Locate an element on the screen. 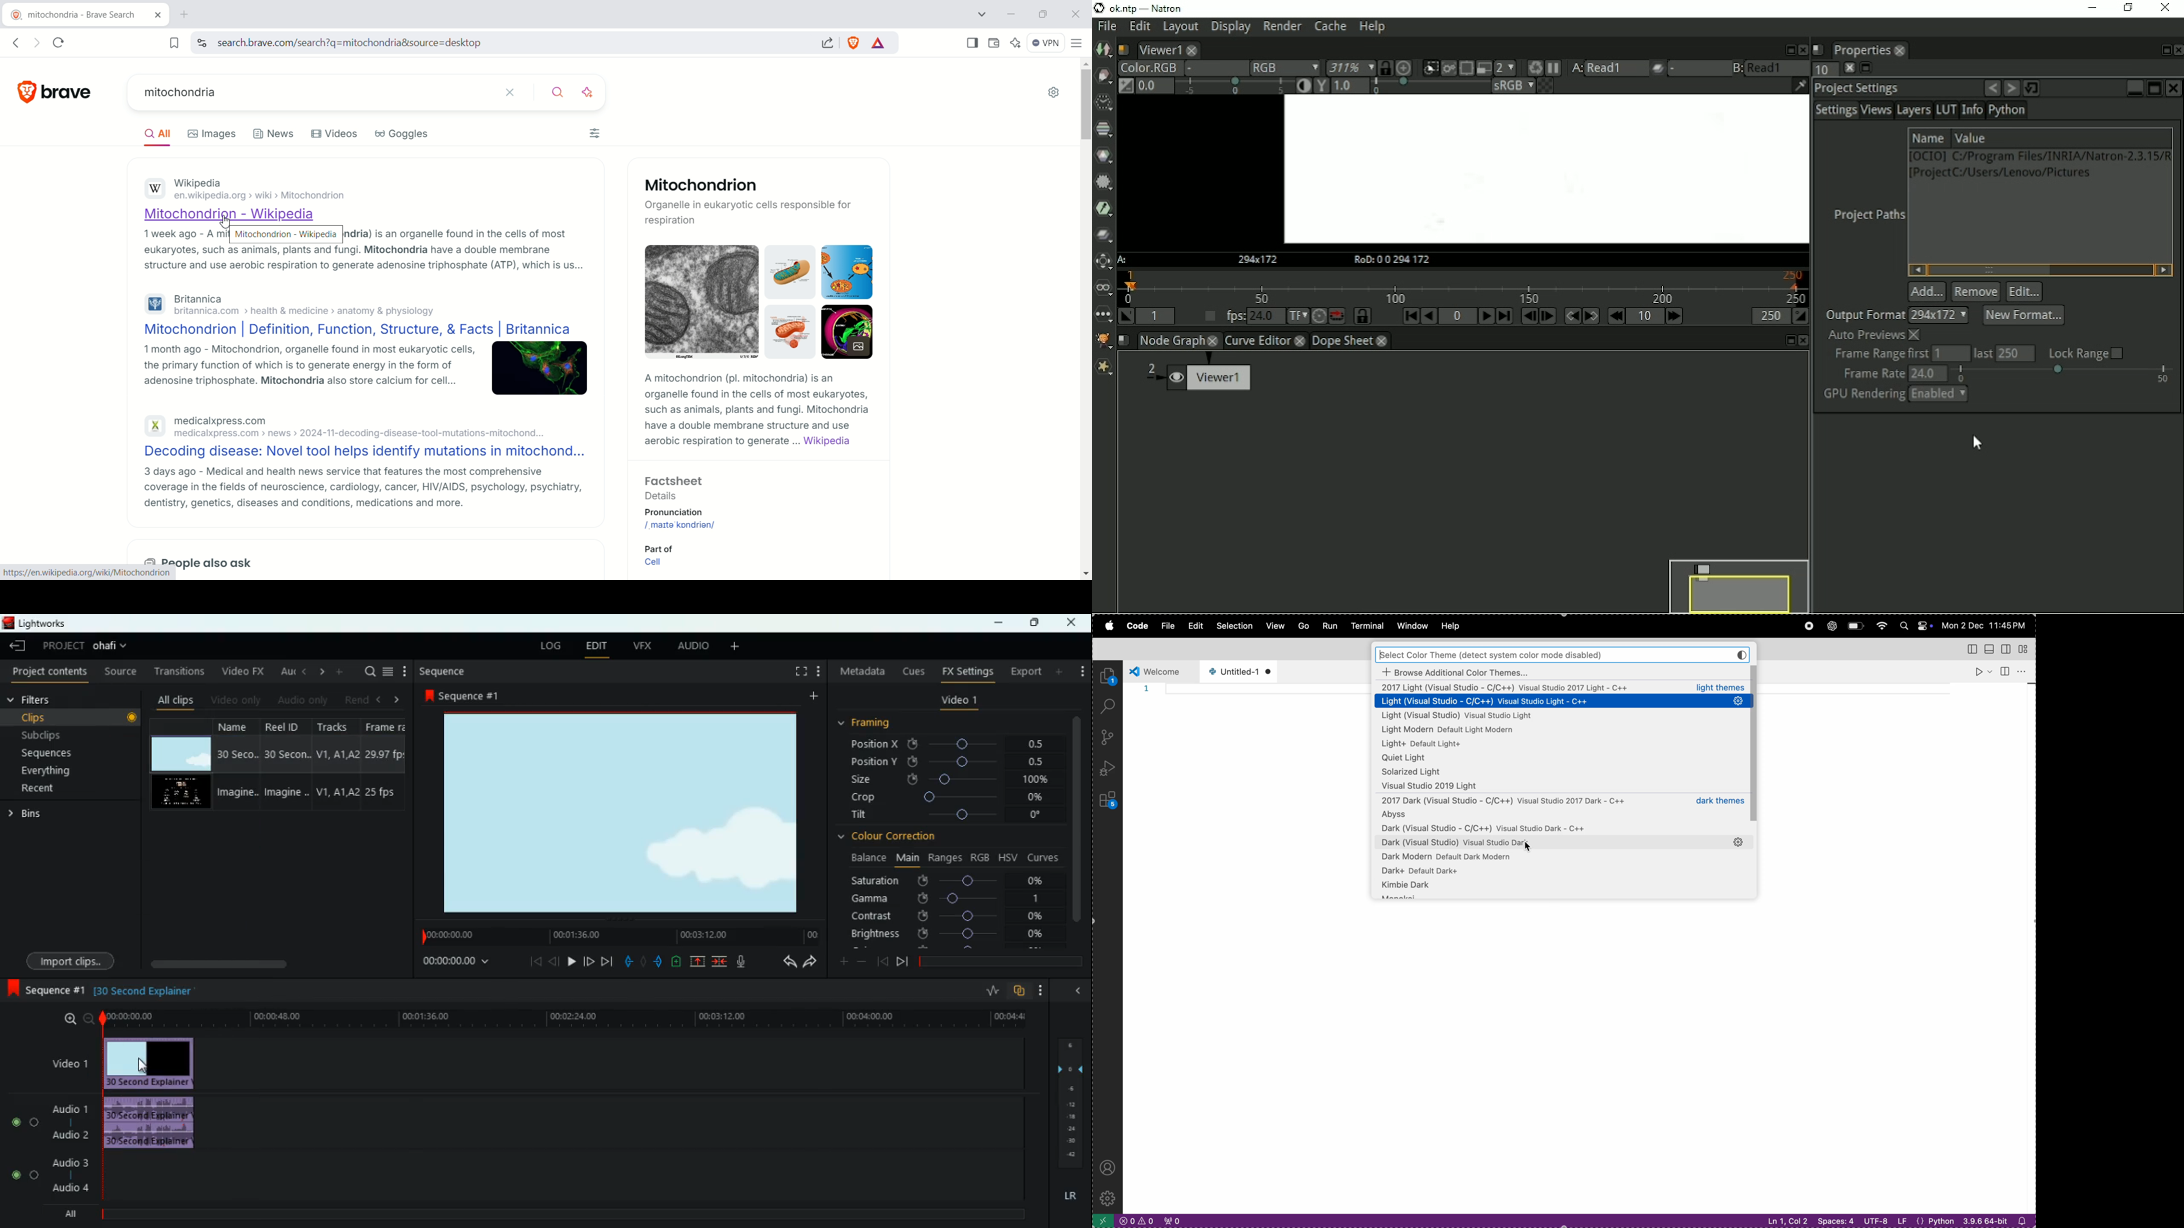 This screenshot has width=2184, height=1232. end is located at coordinates (609, 961).